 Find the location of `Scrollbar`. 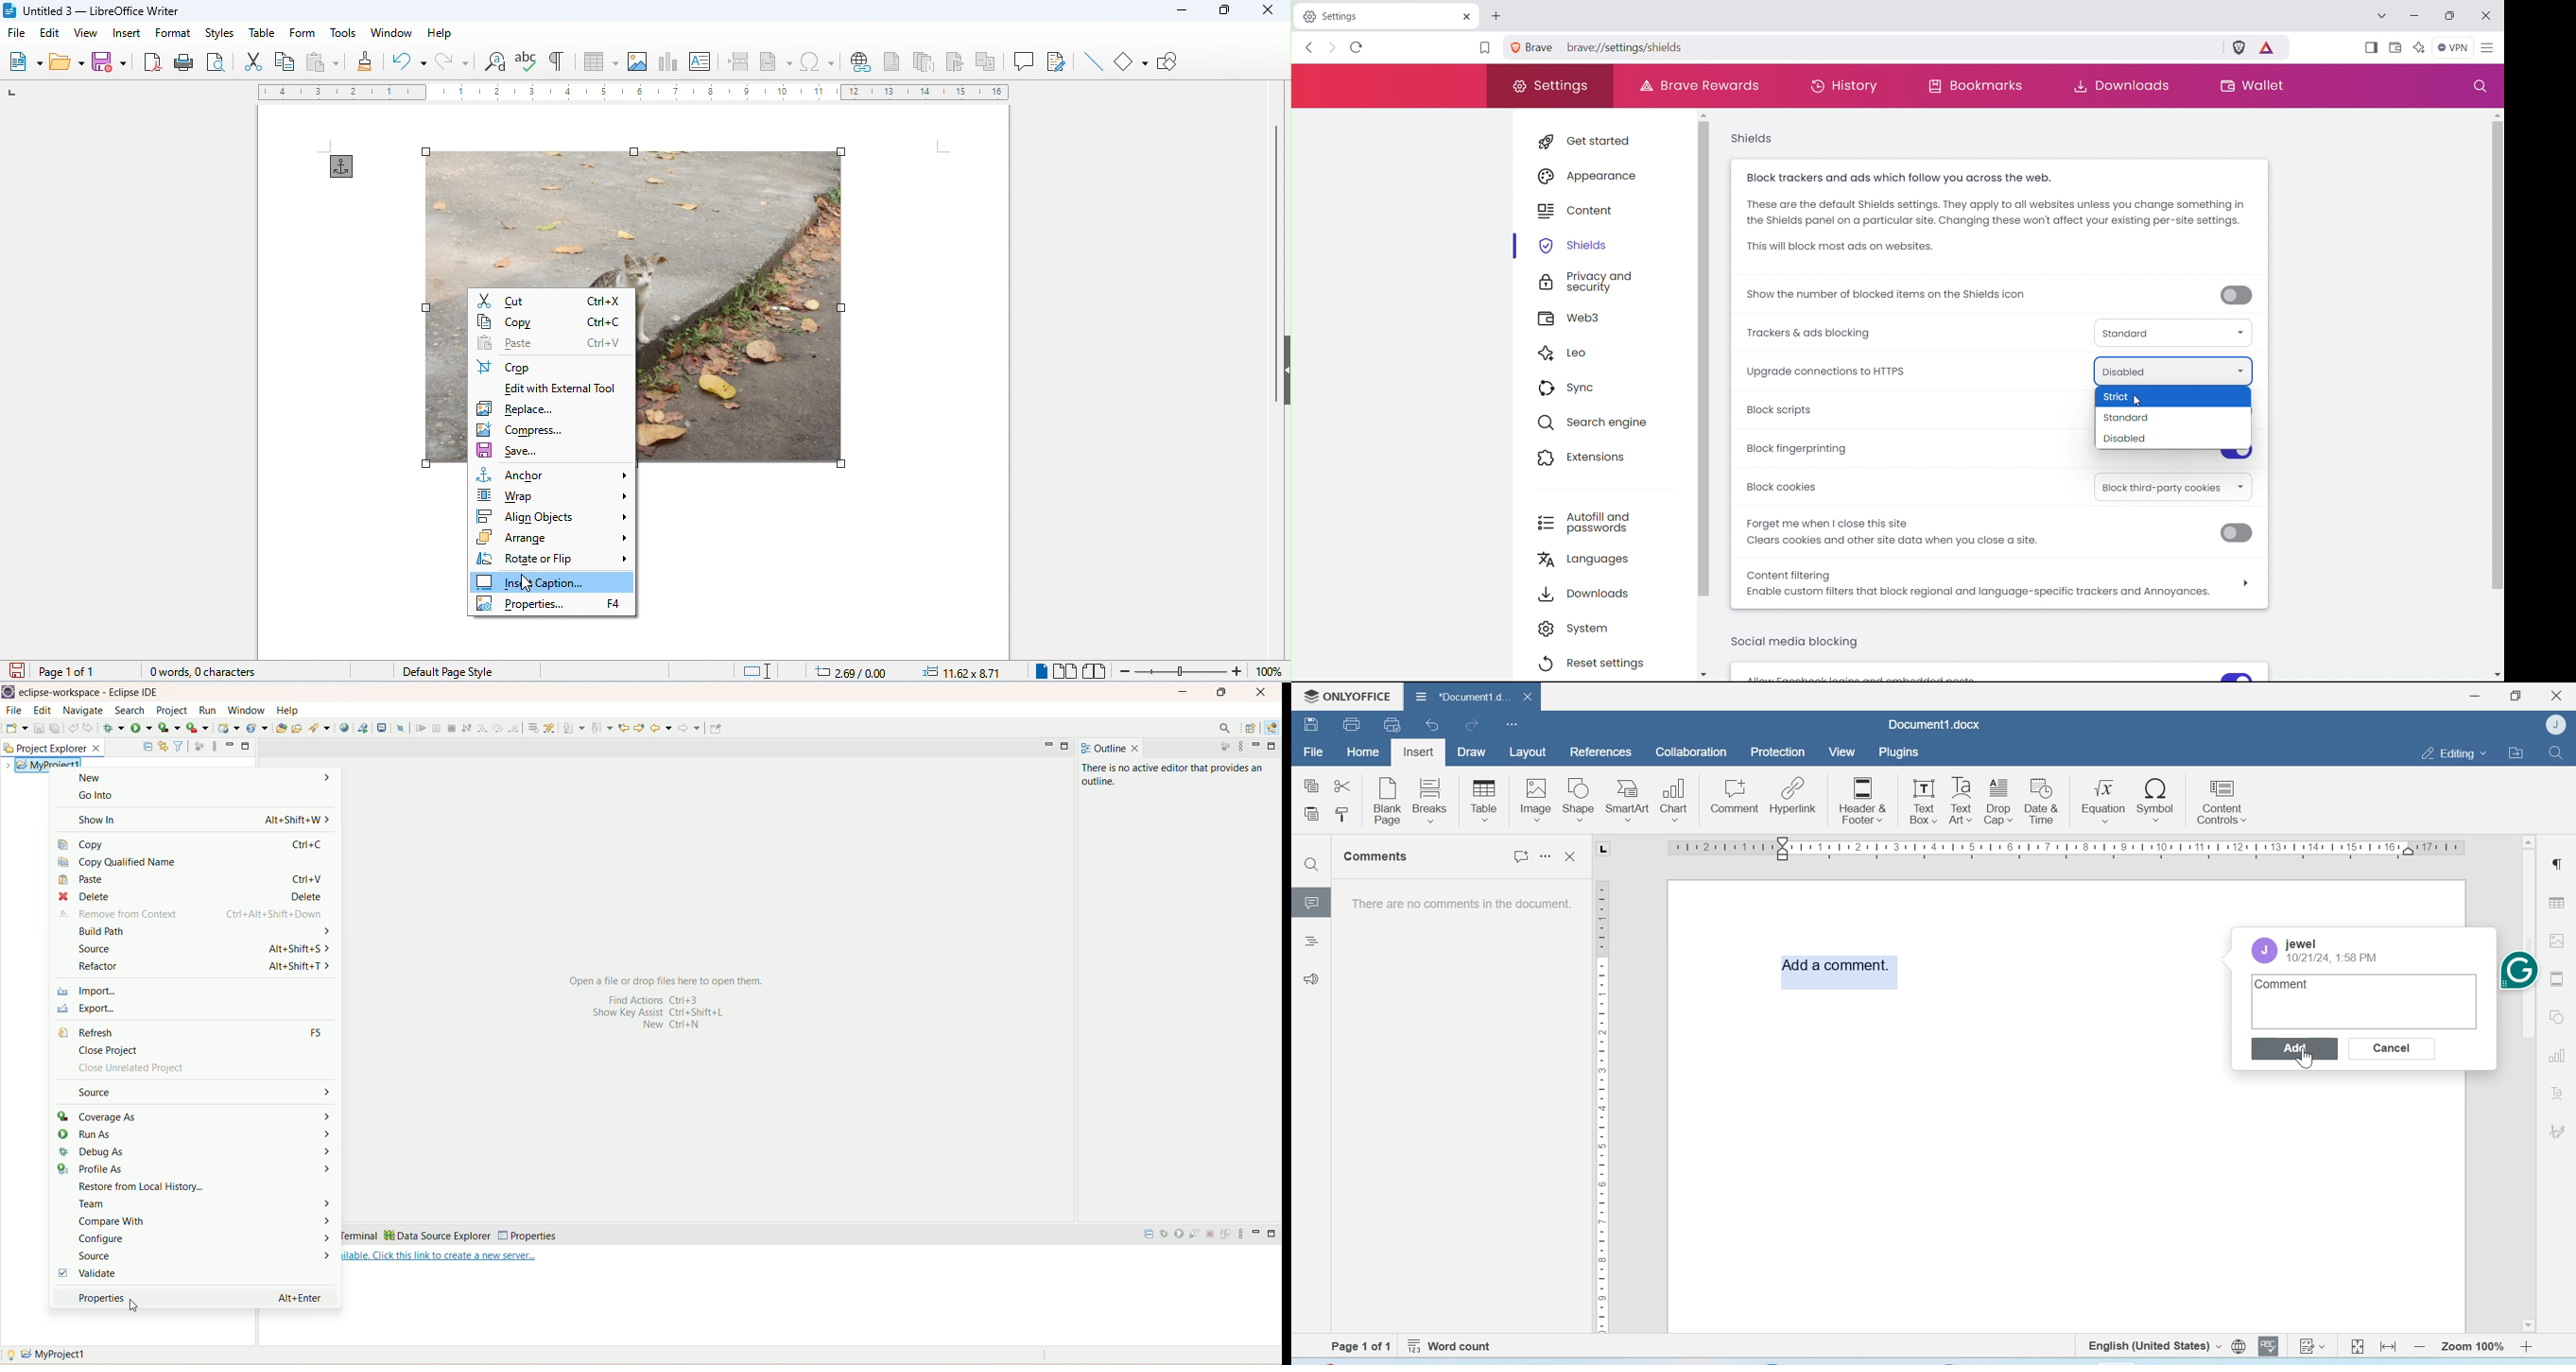

Scrollbar is located at coordinates (2528, 1164).